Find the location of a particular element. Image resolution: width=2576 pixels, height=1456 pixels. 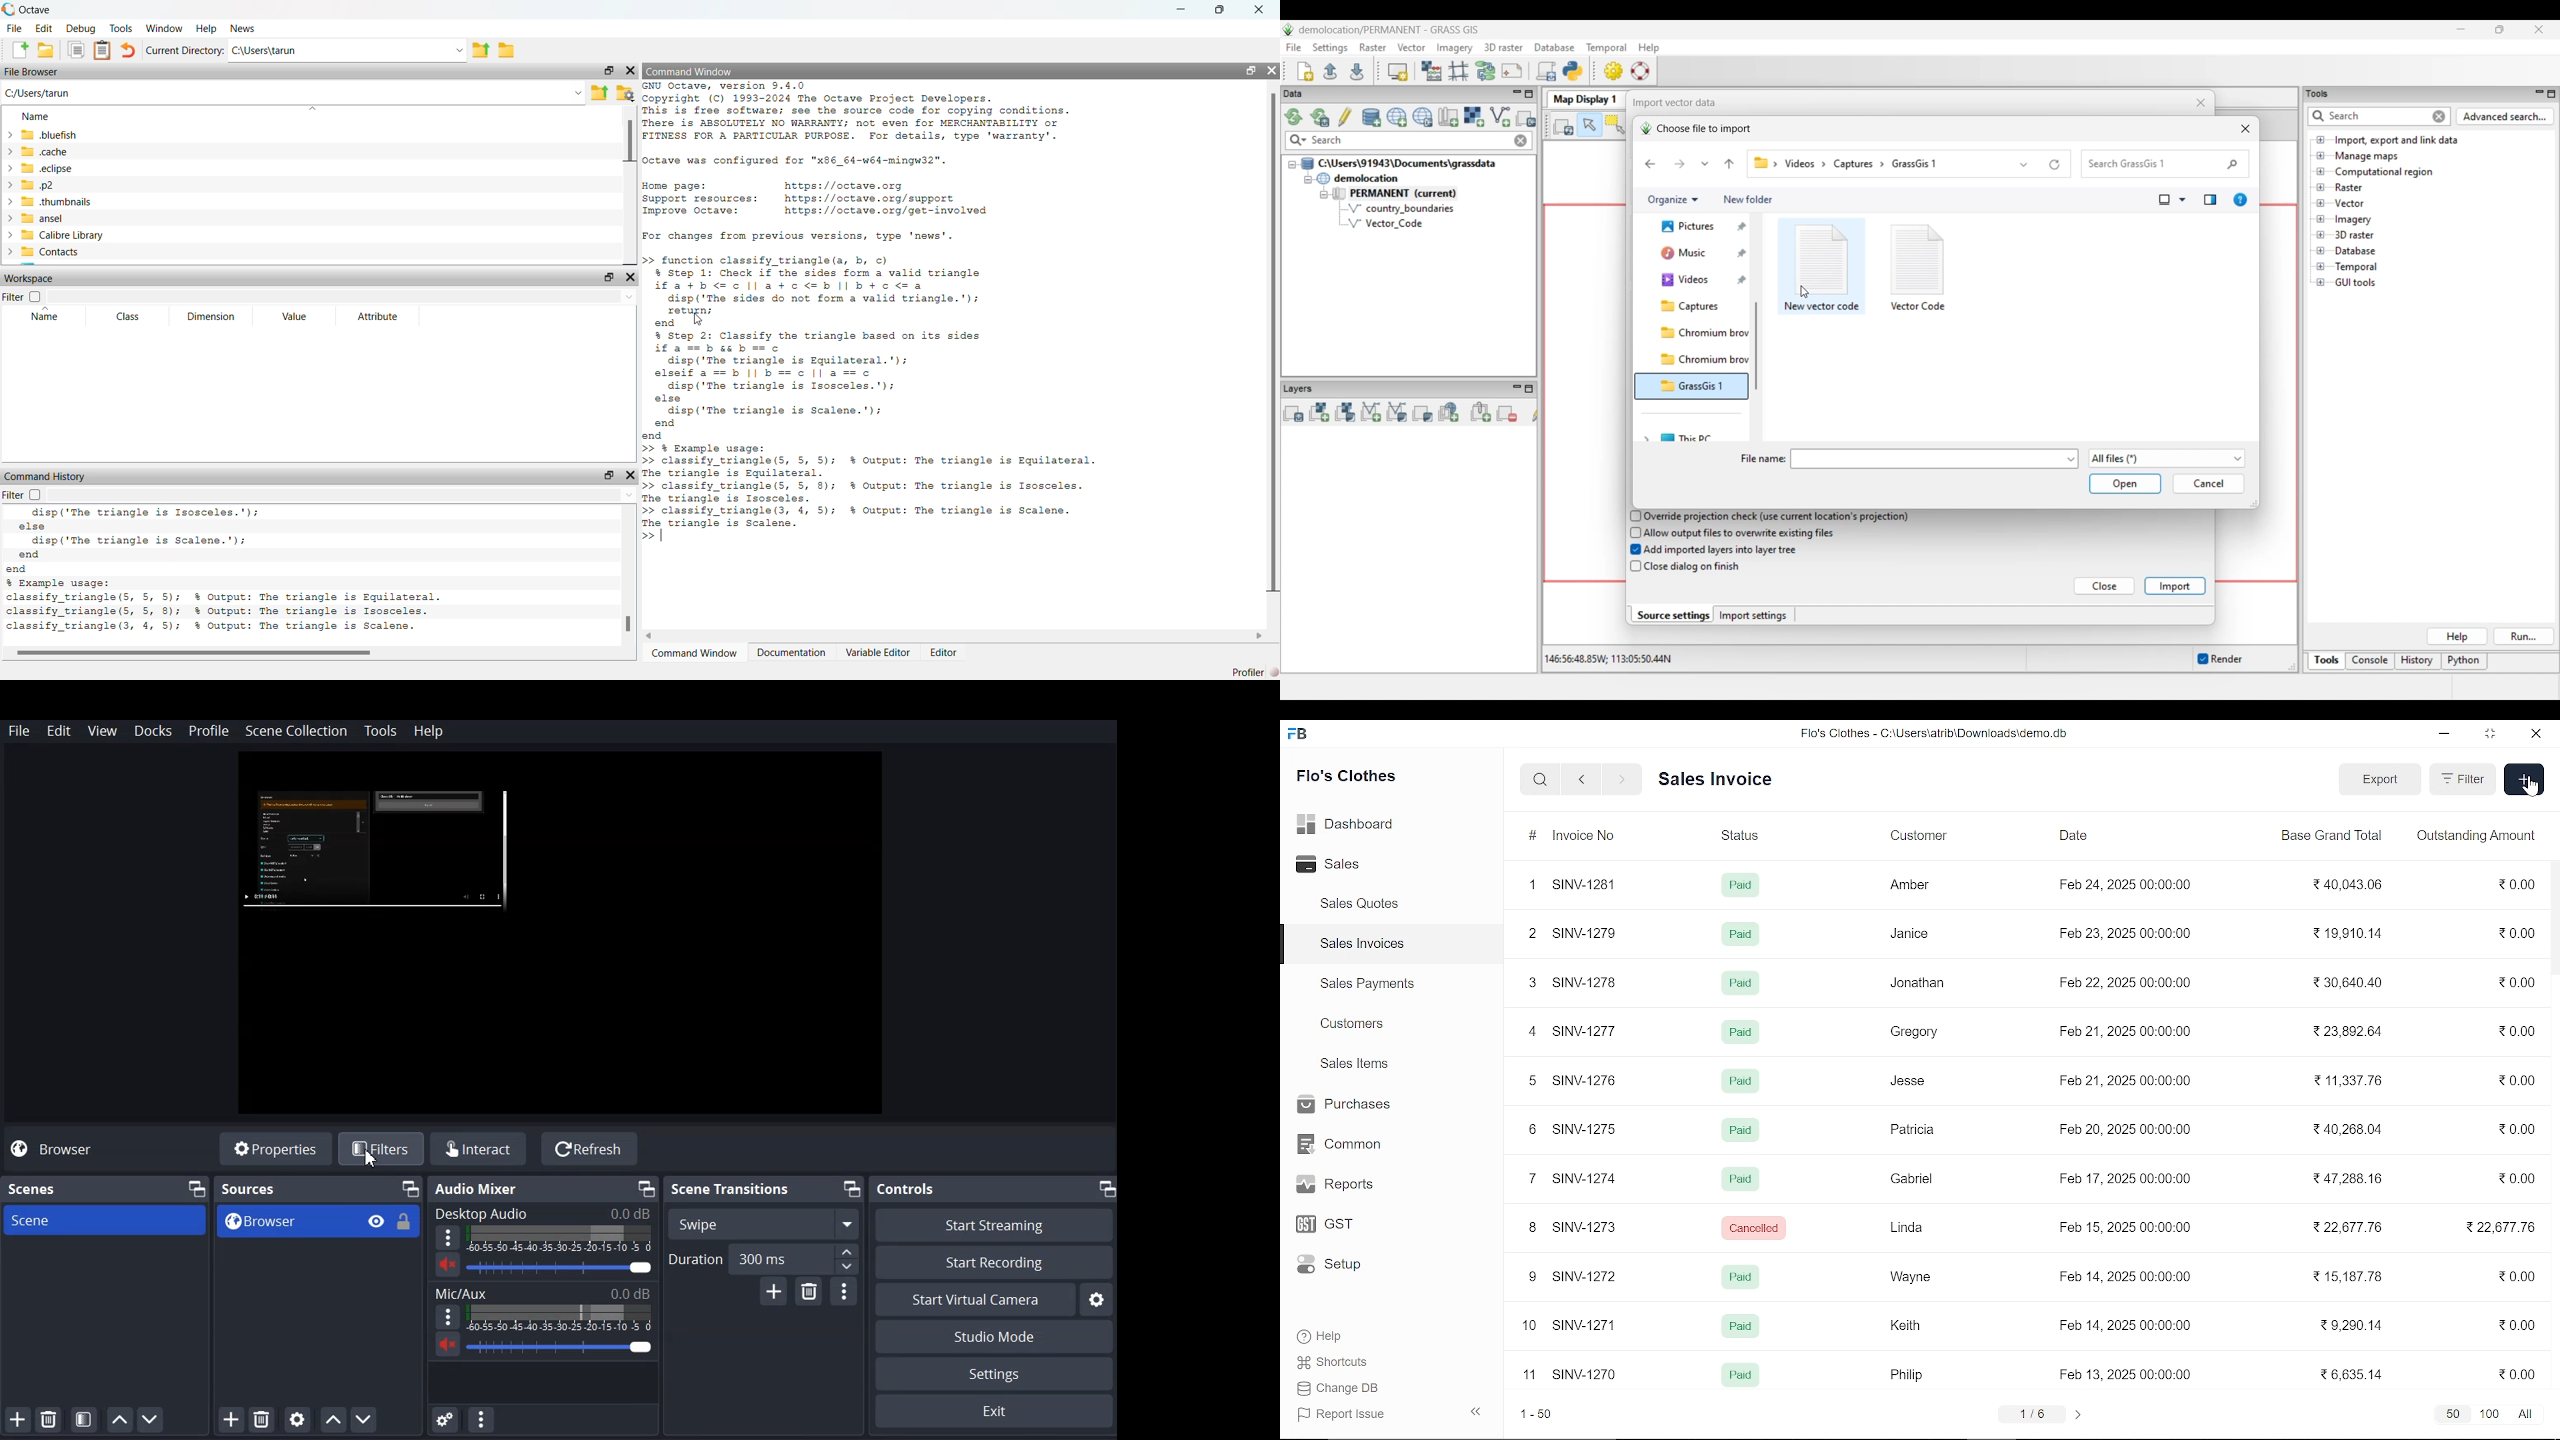

Volume Indicator is located at coordinates (560, 1317).